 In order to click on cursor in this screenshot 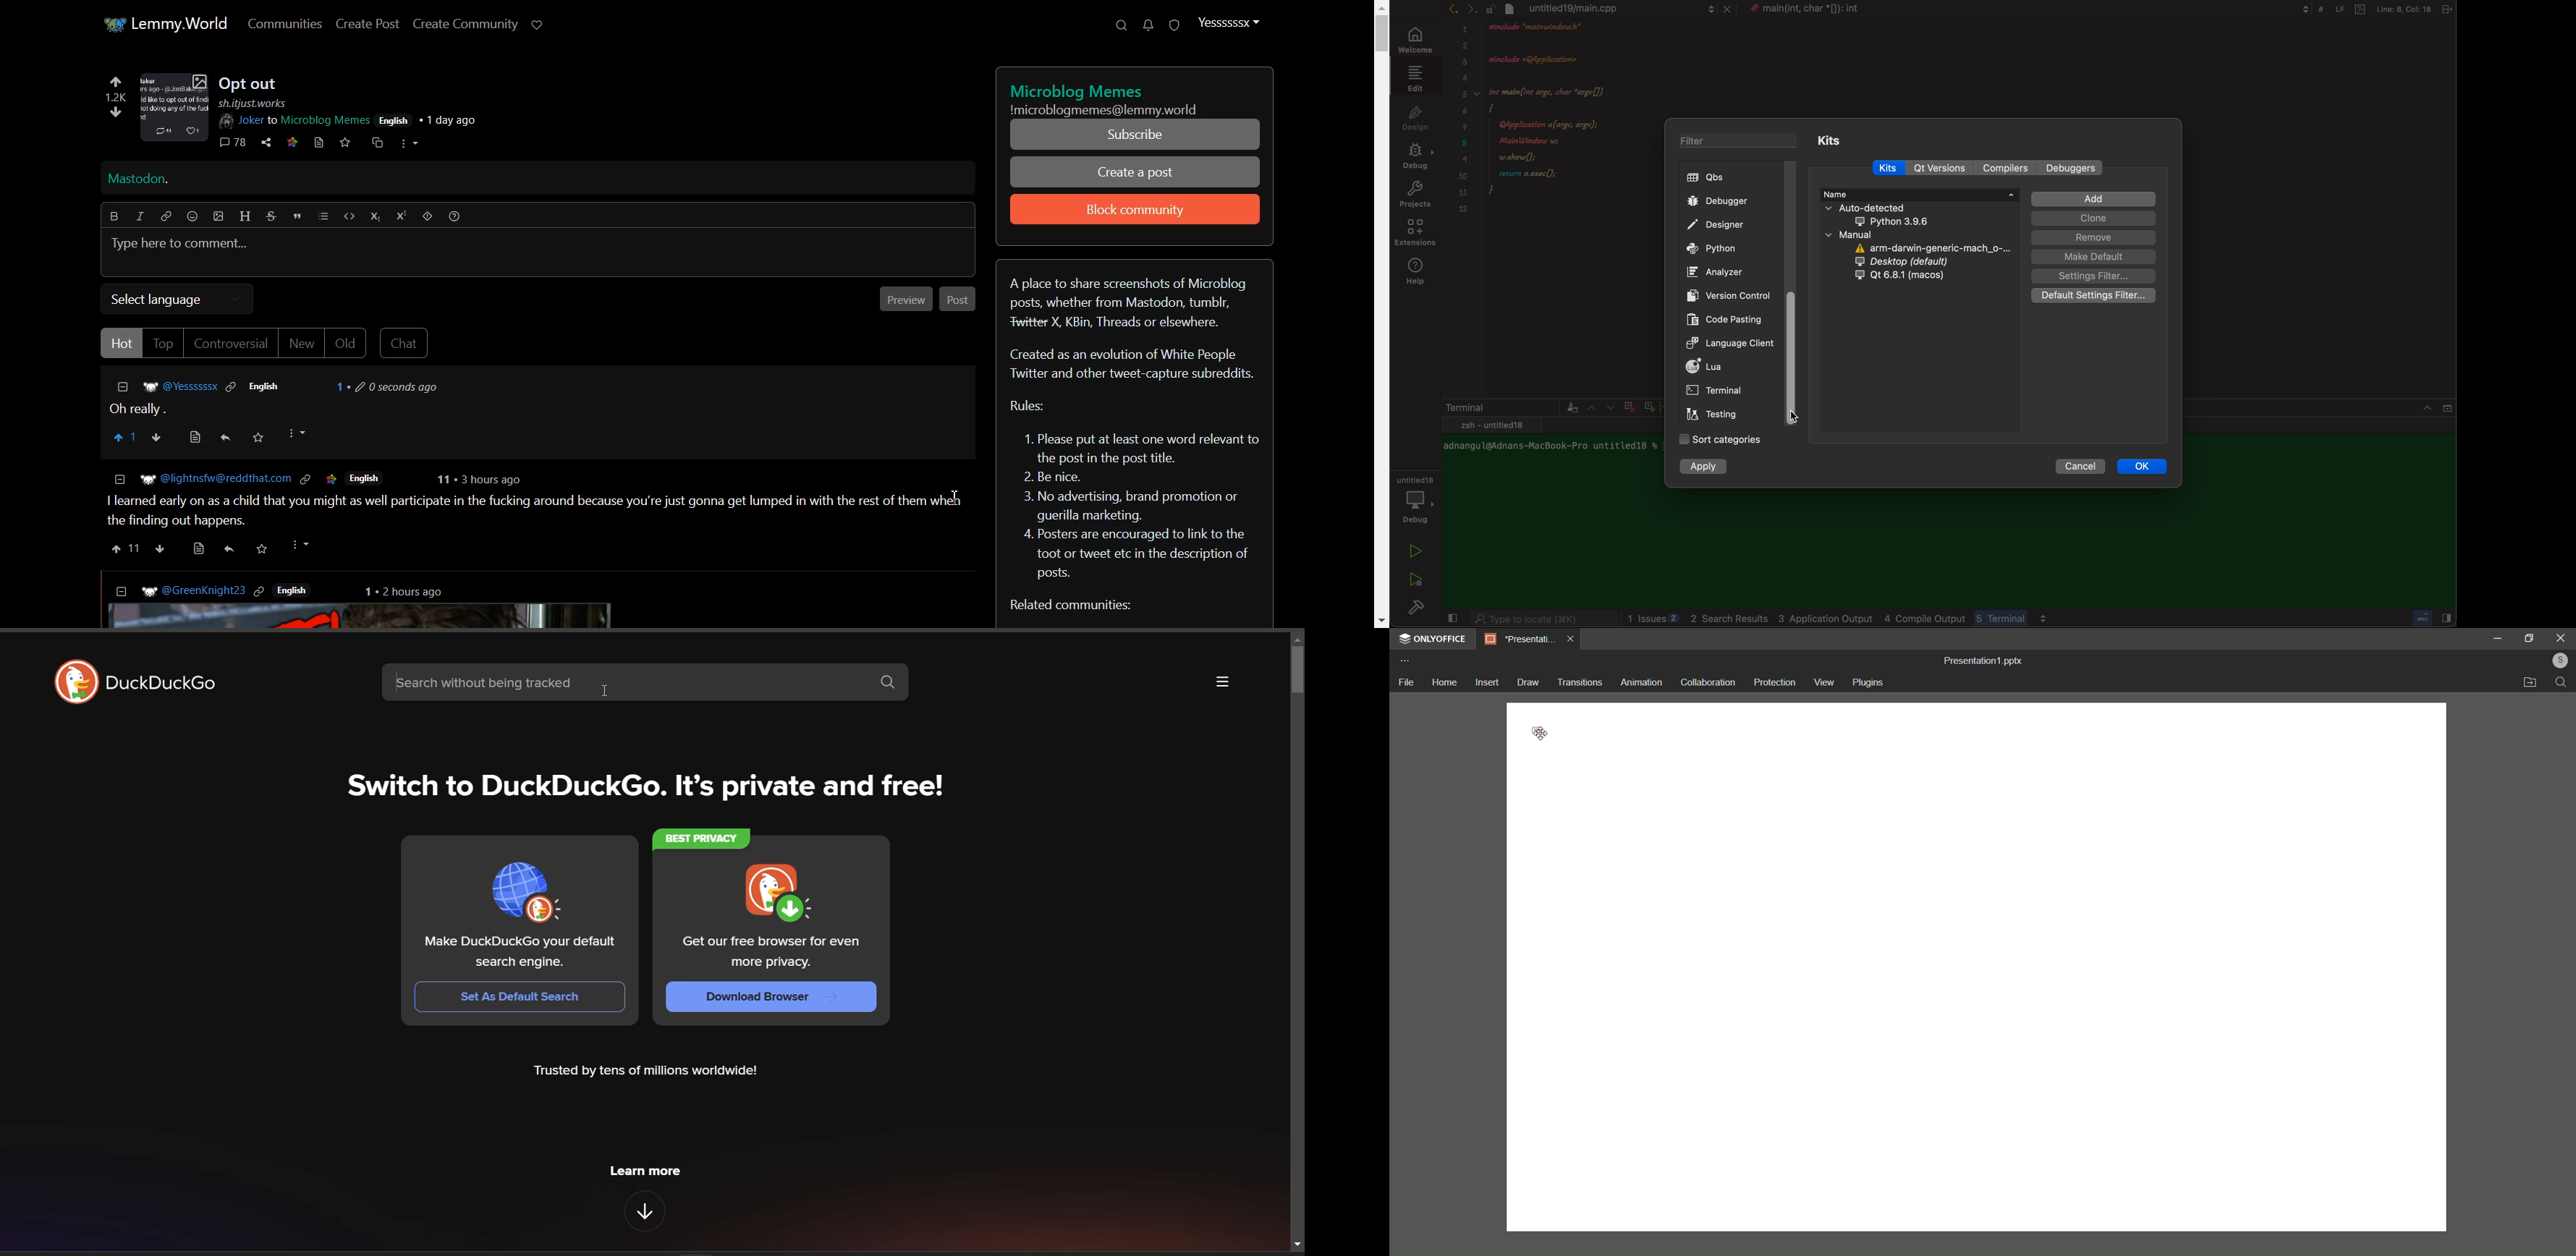, I will do `click(1797, 416)`.